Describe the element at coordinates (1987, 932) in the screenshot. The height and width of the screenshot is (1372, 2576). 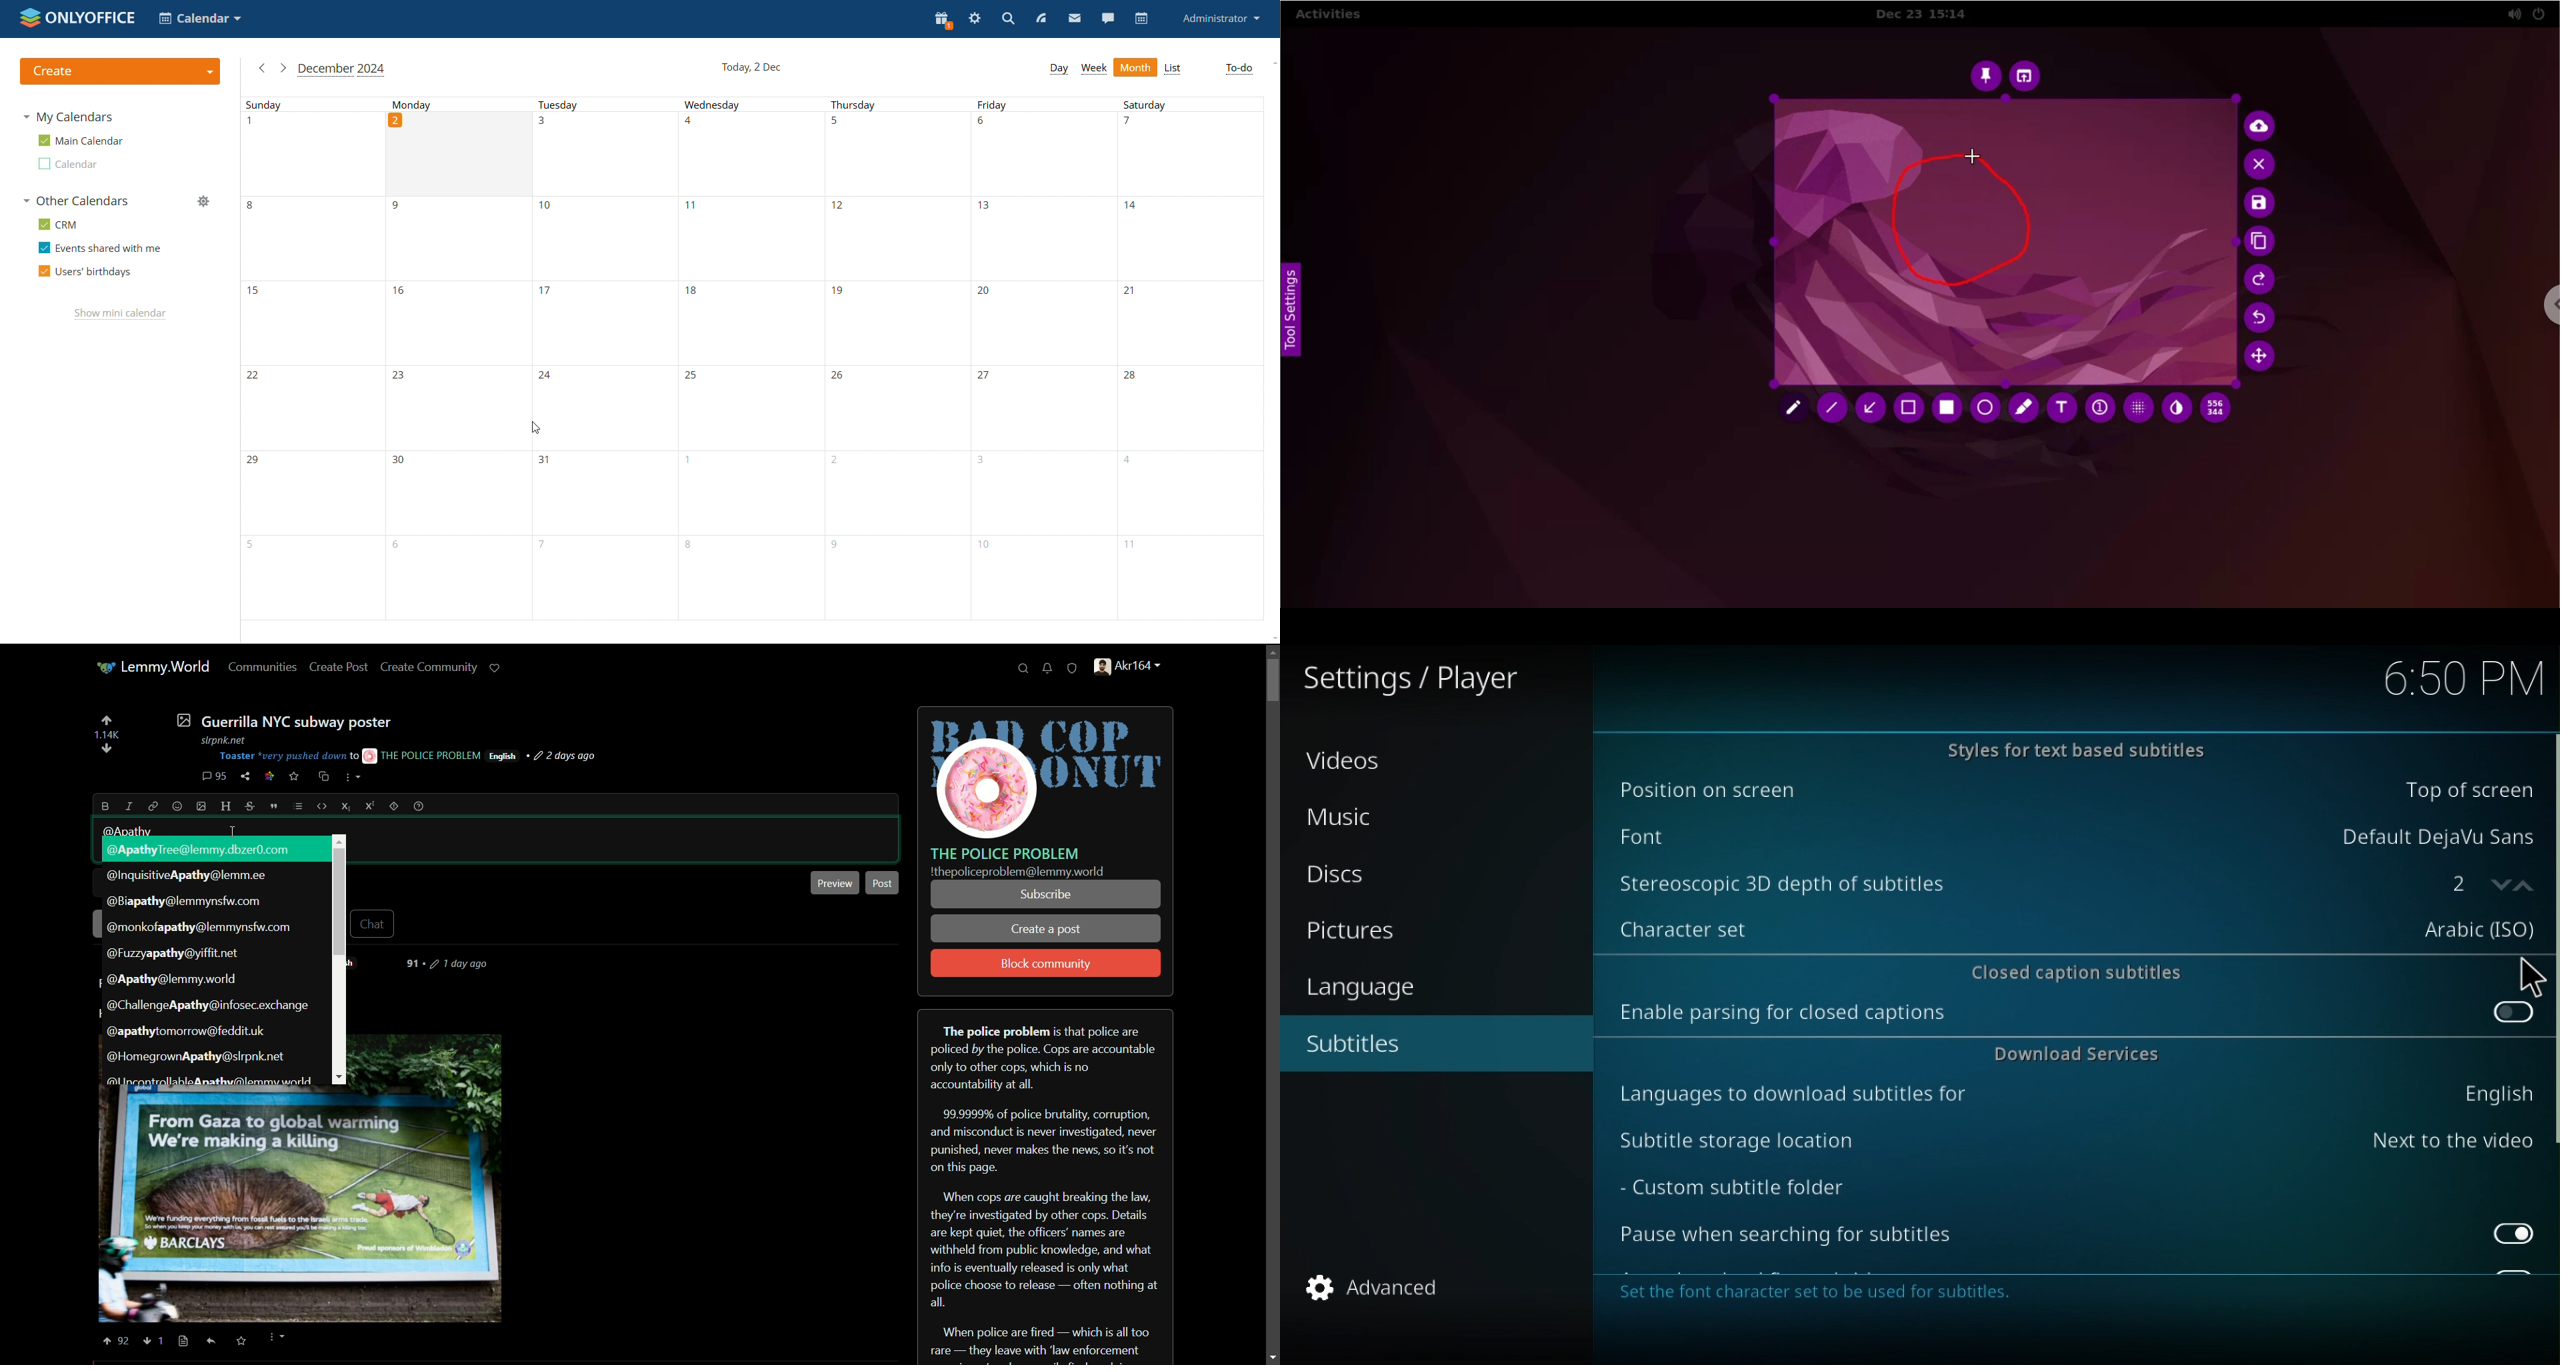
I see `Character set` at that location.